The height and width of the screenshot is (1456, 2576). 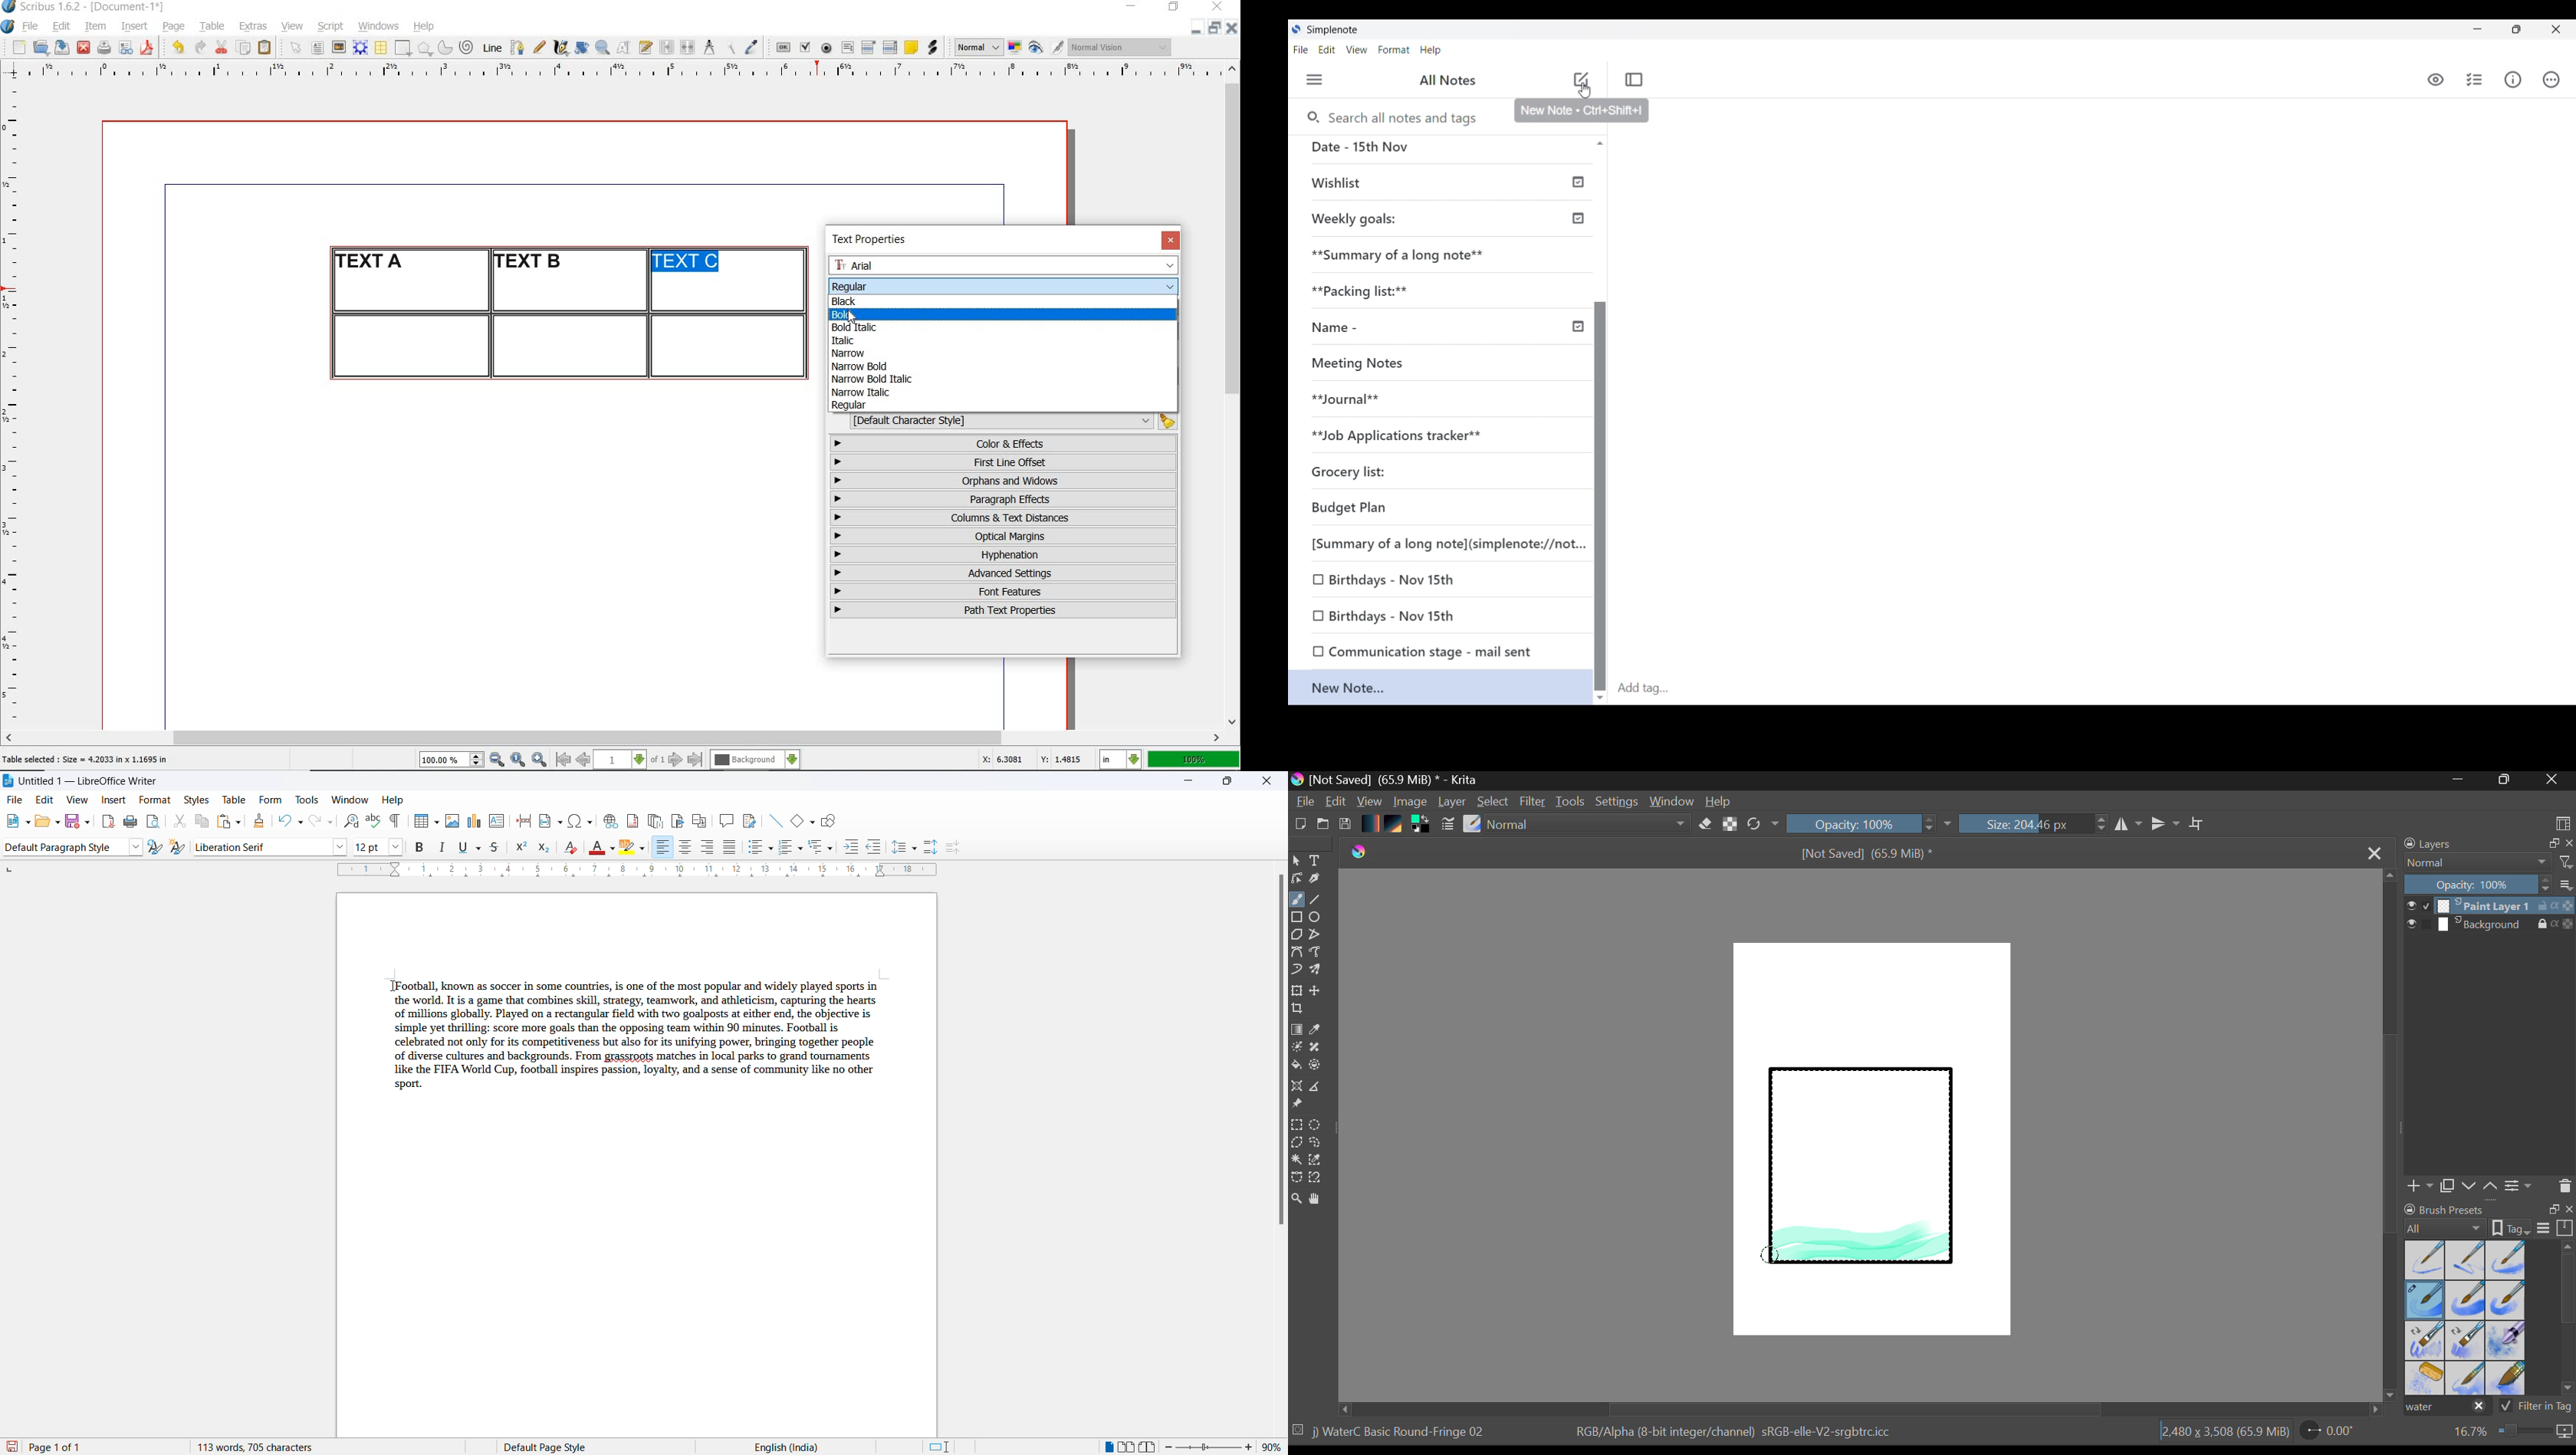 I want to click on Move Layer, so click(x=1316, y=991).